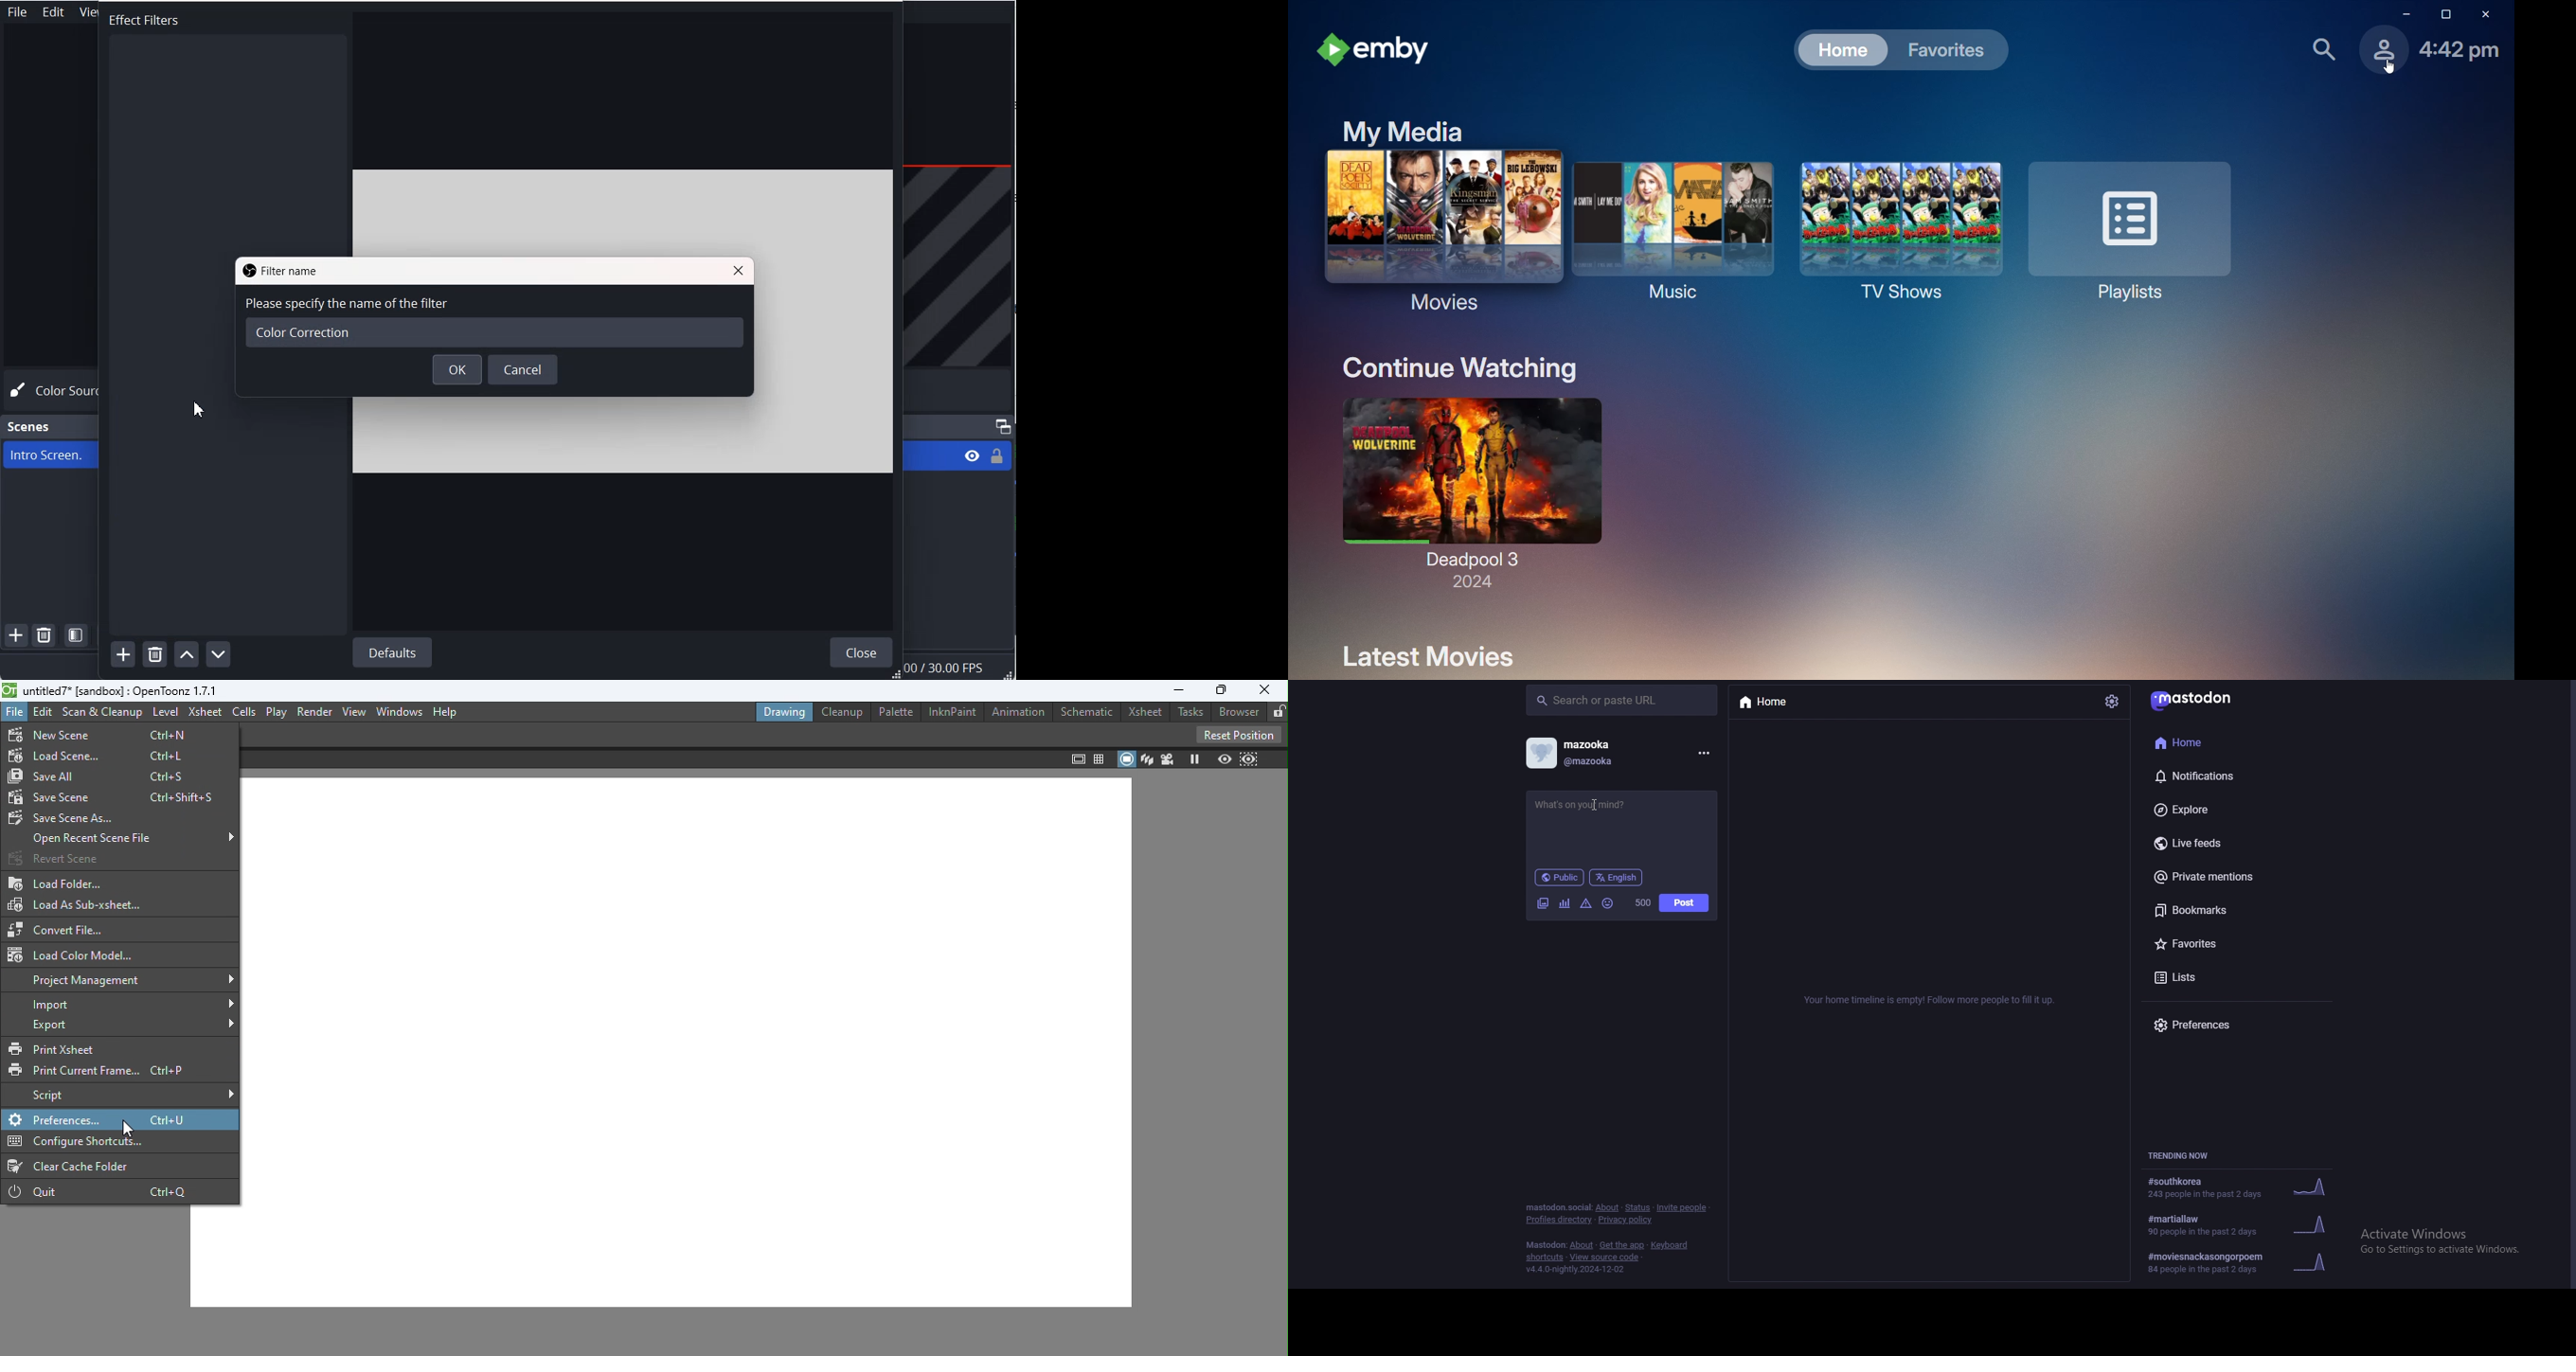  What do you see at coordinates (494, 323) in the screenshot?
I see `Specify the name of the filter` at bounding box center [494, 323].